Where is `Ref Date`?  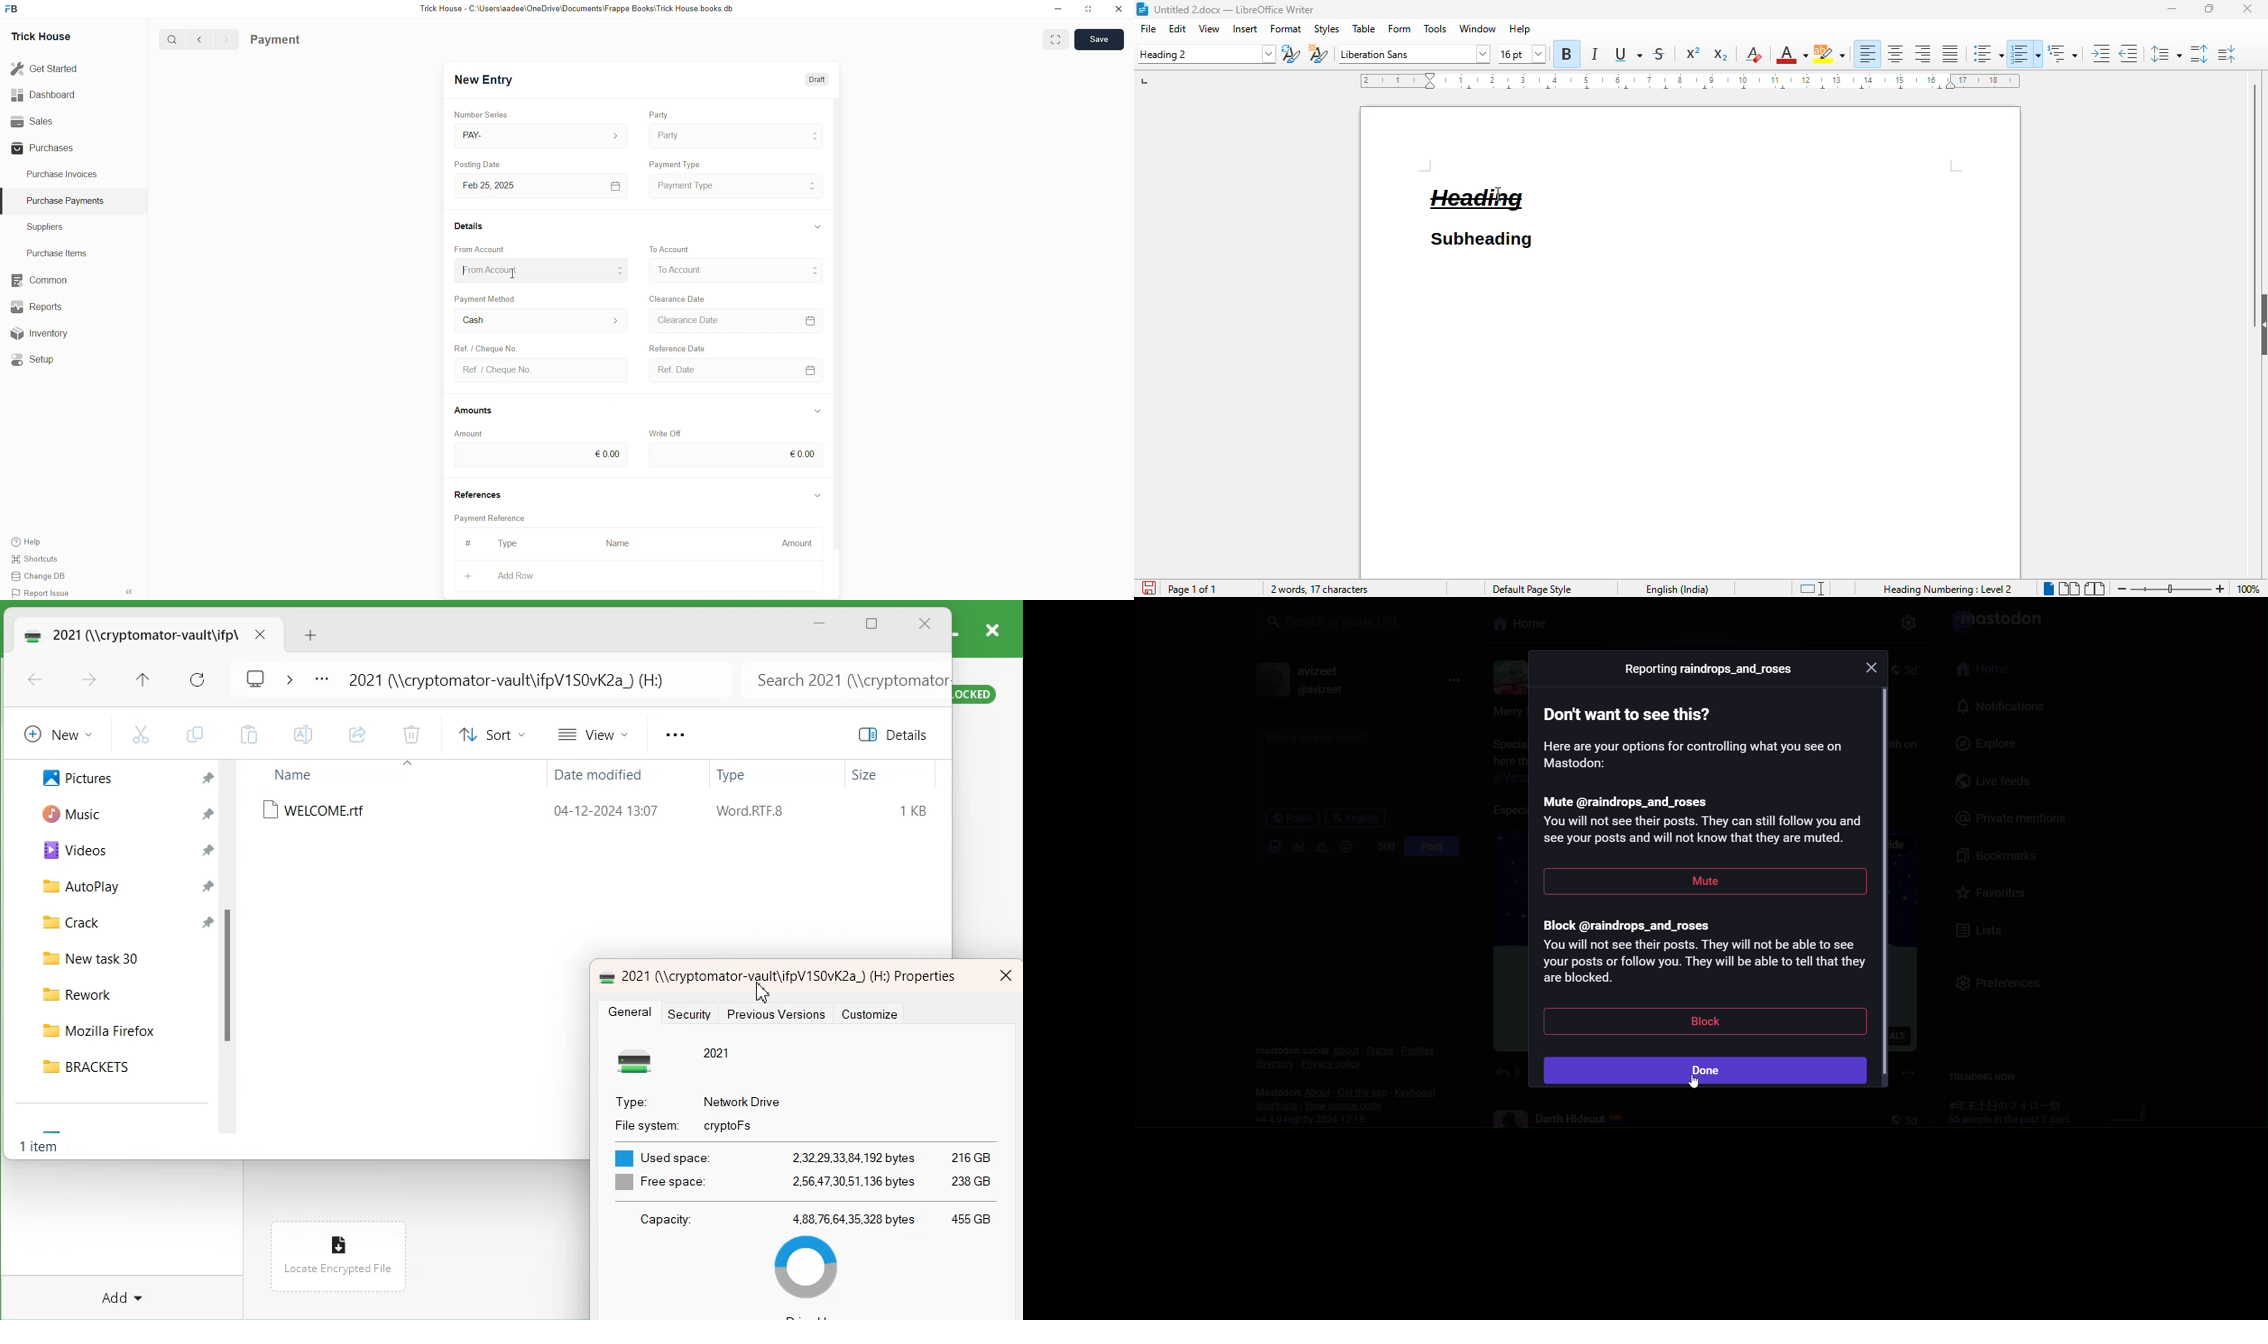 Ref Date is located at coordinates (672, 369).